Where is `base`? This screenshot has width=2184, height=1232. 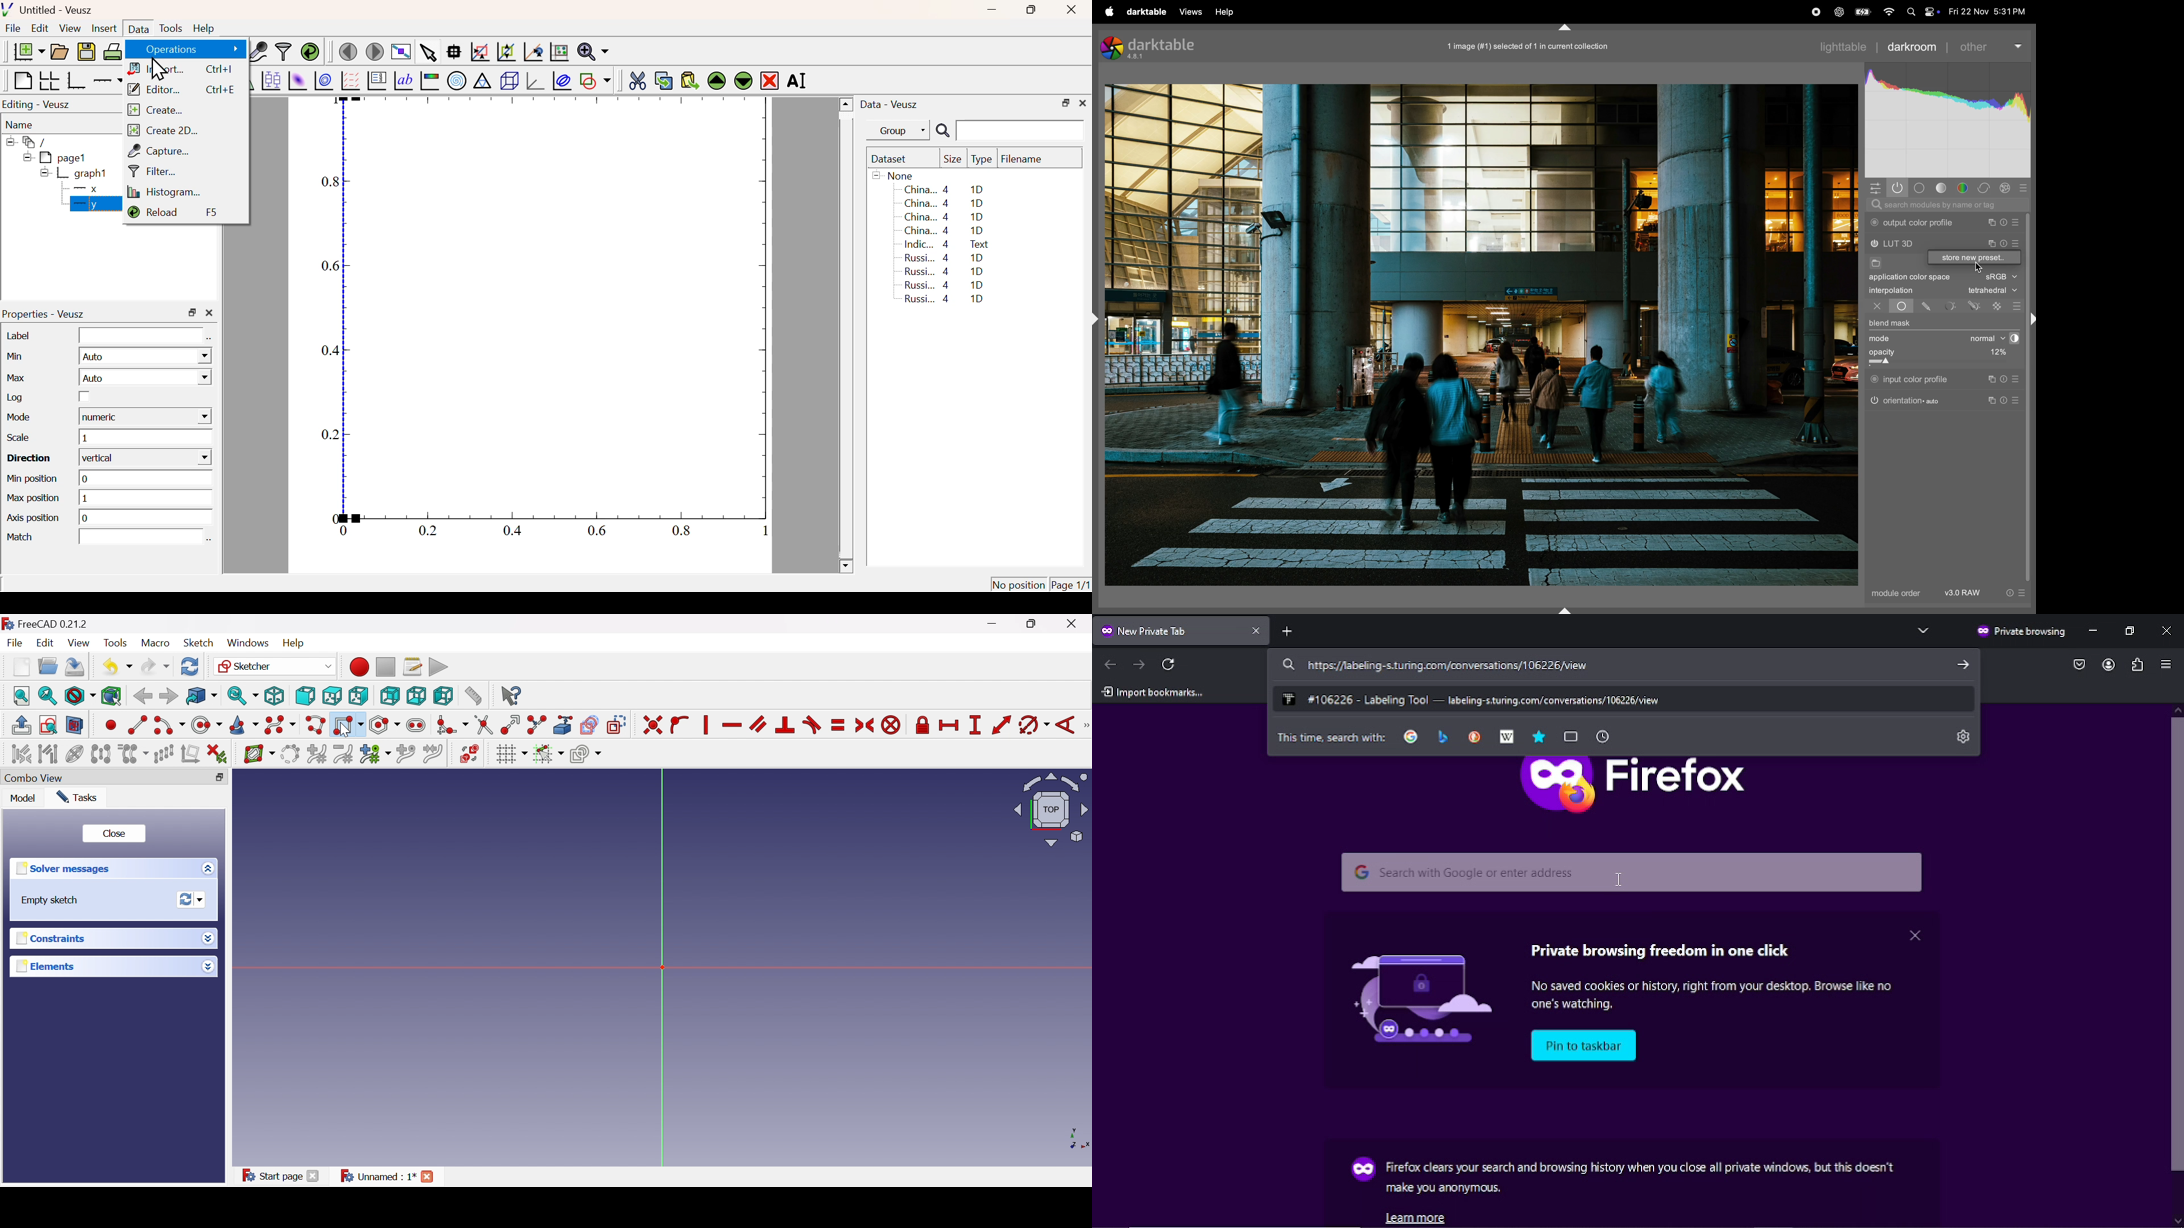 base is located at coordinates (1920, 188).